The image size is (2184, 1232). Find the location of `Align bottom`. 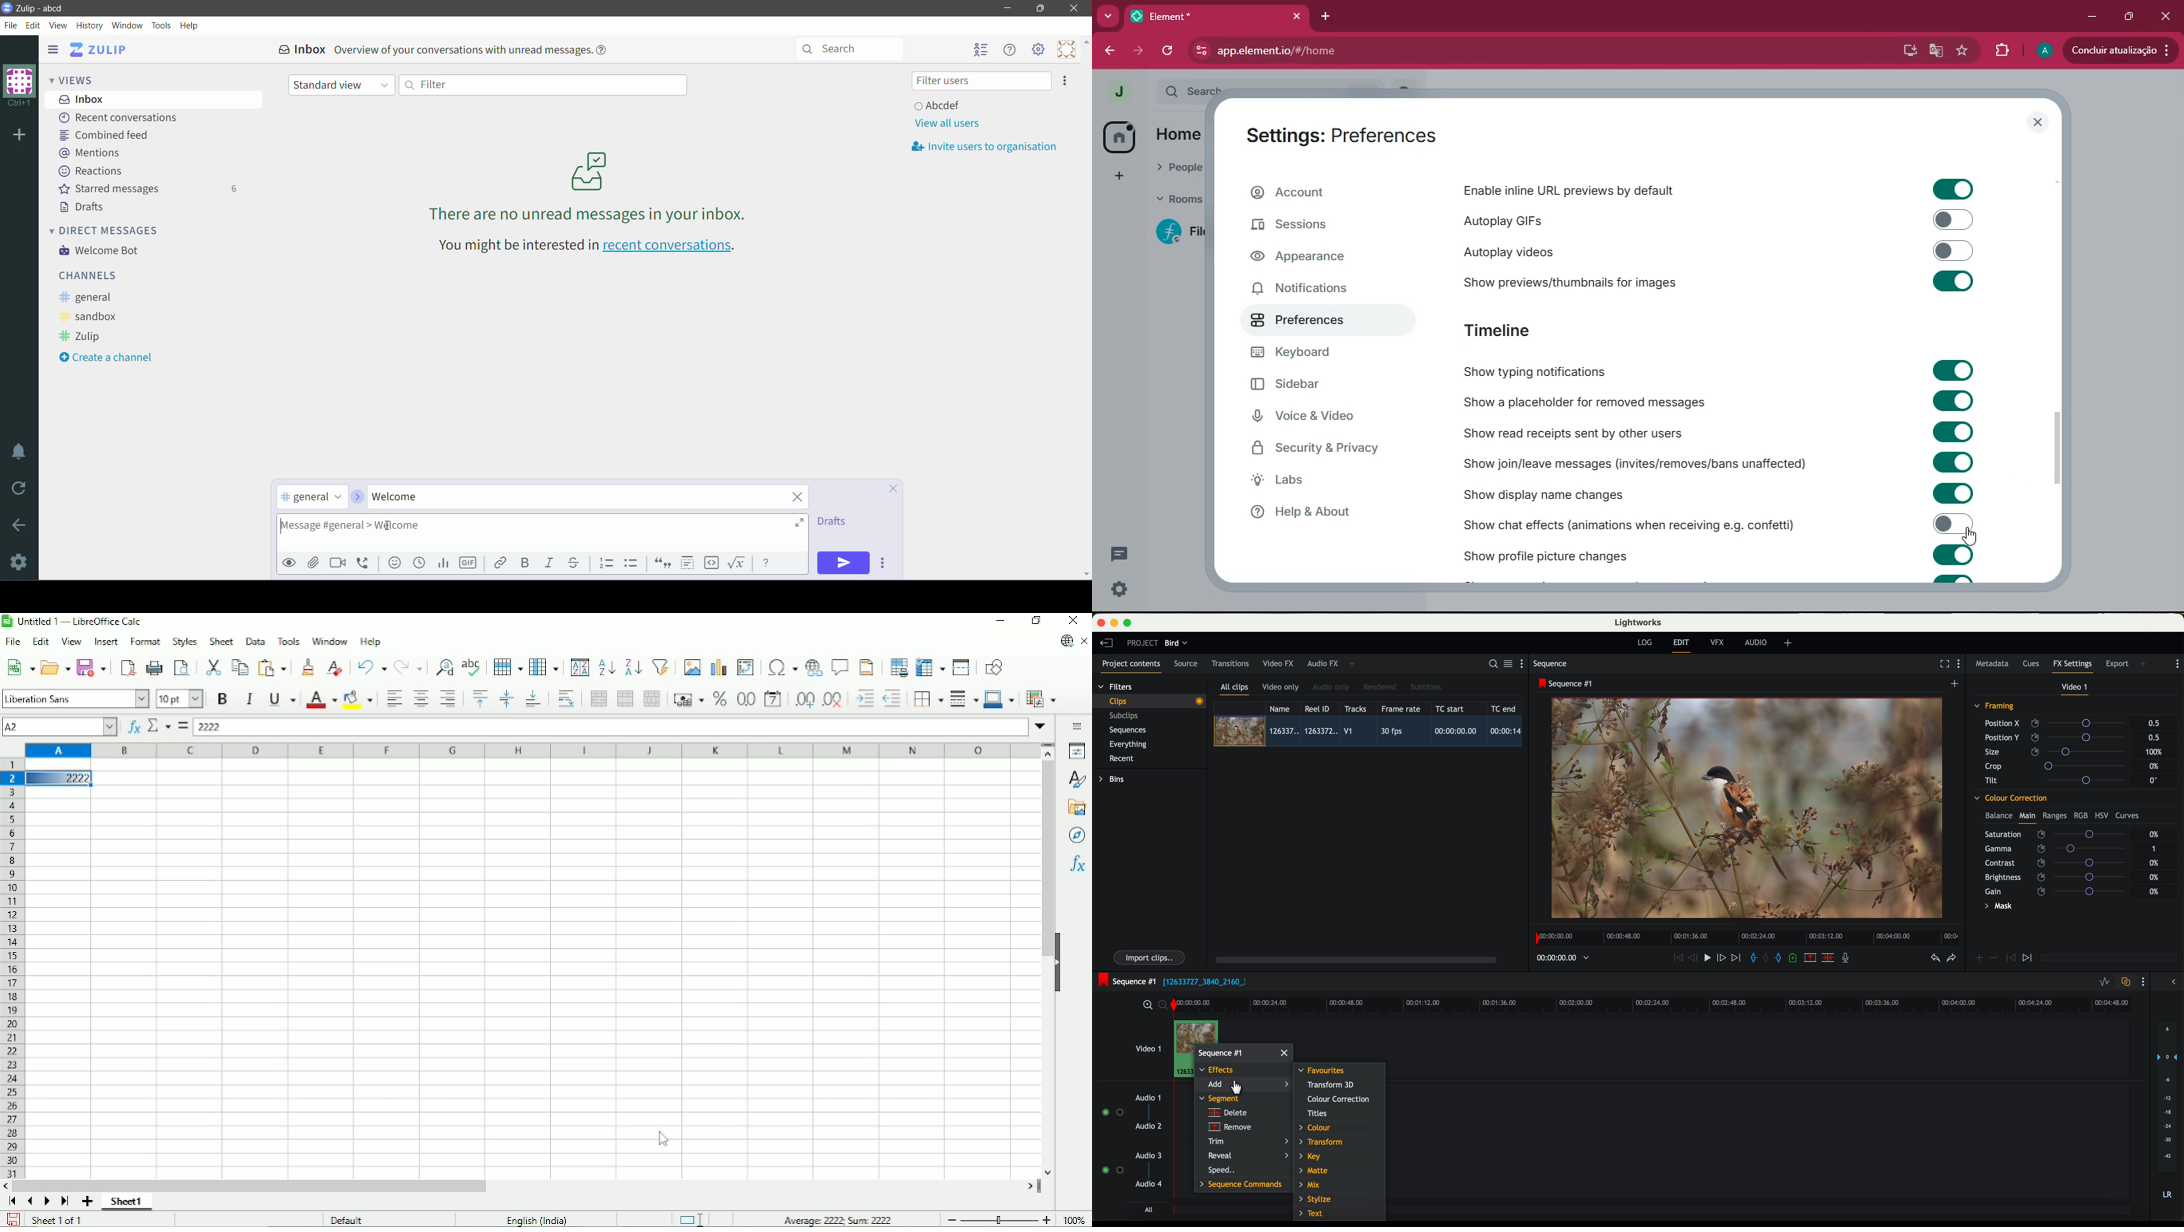

Align bottom is located at coordinates (533, 699).